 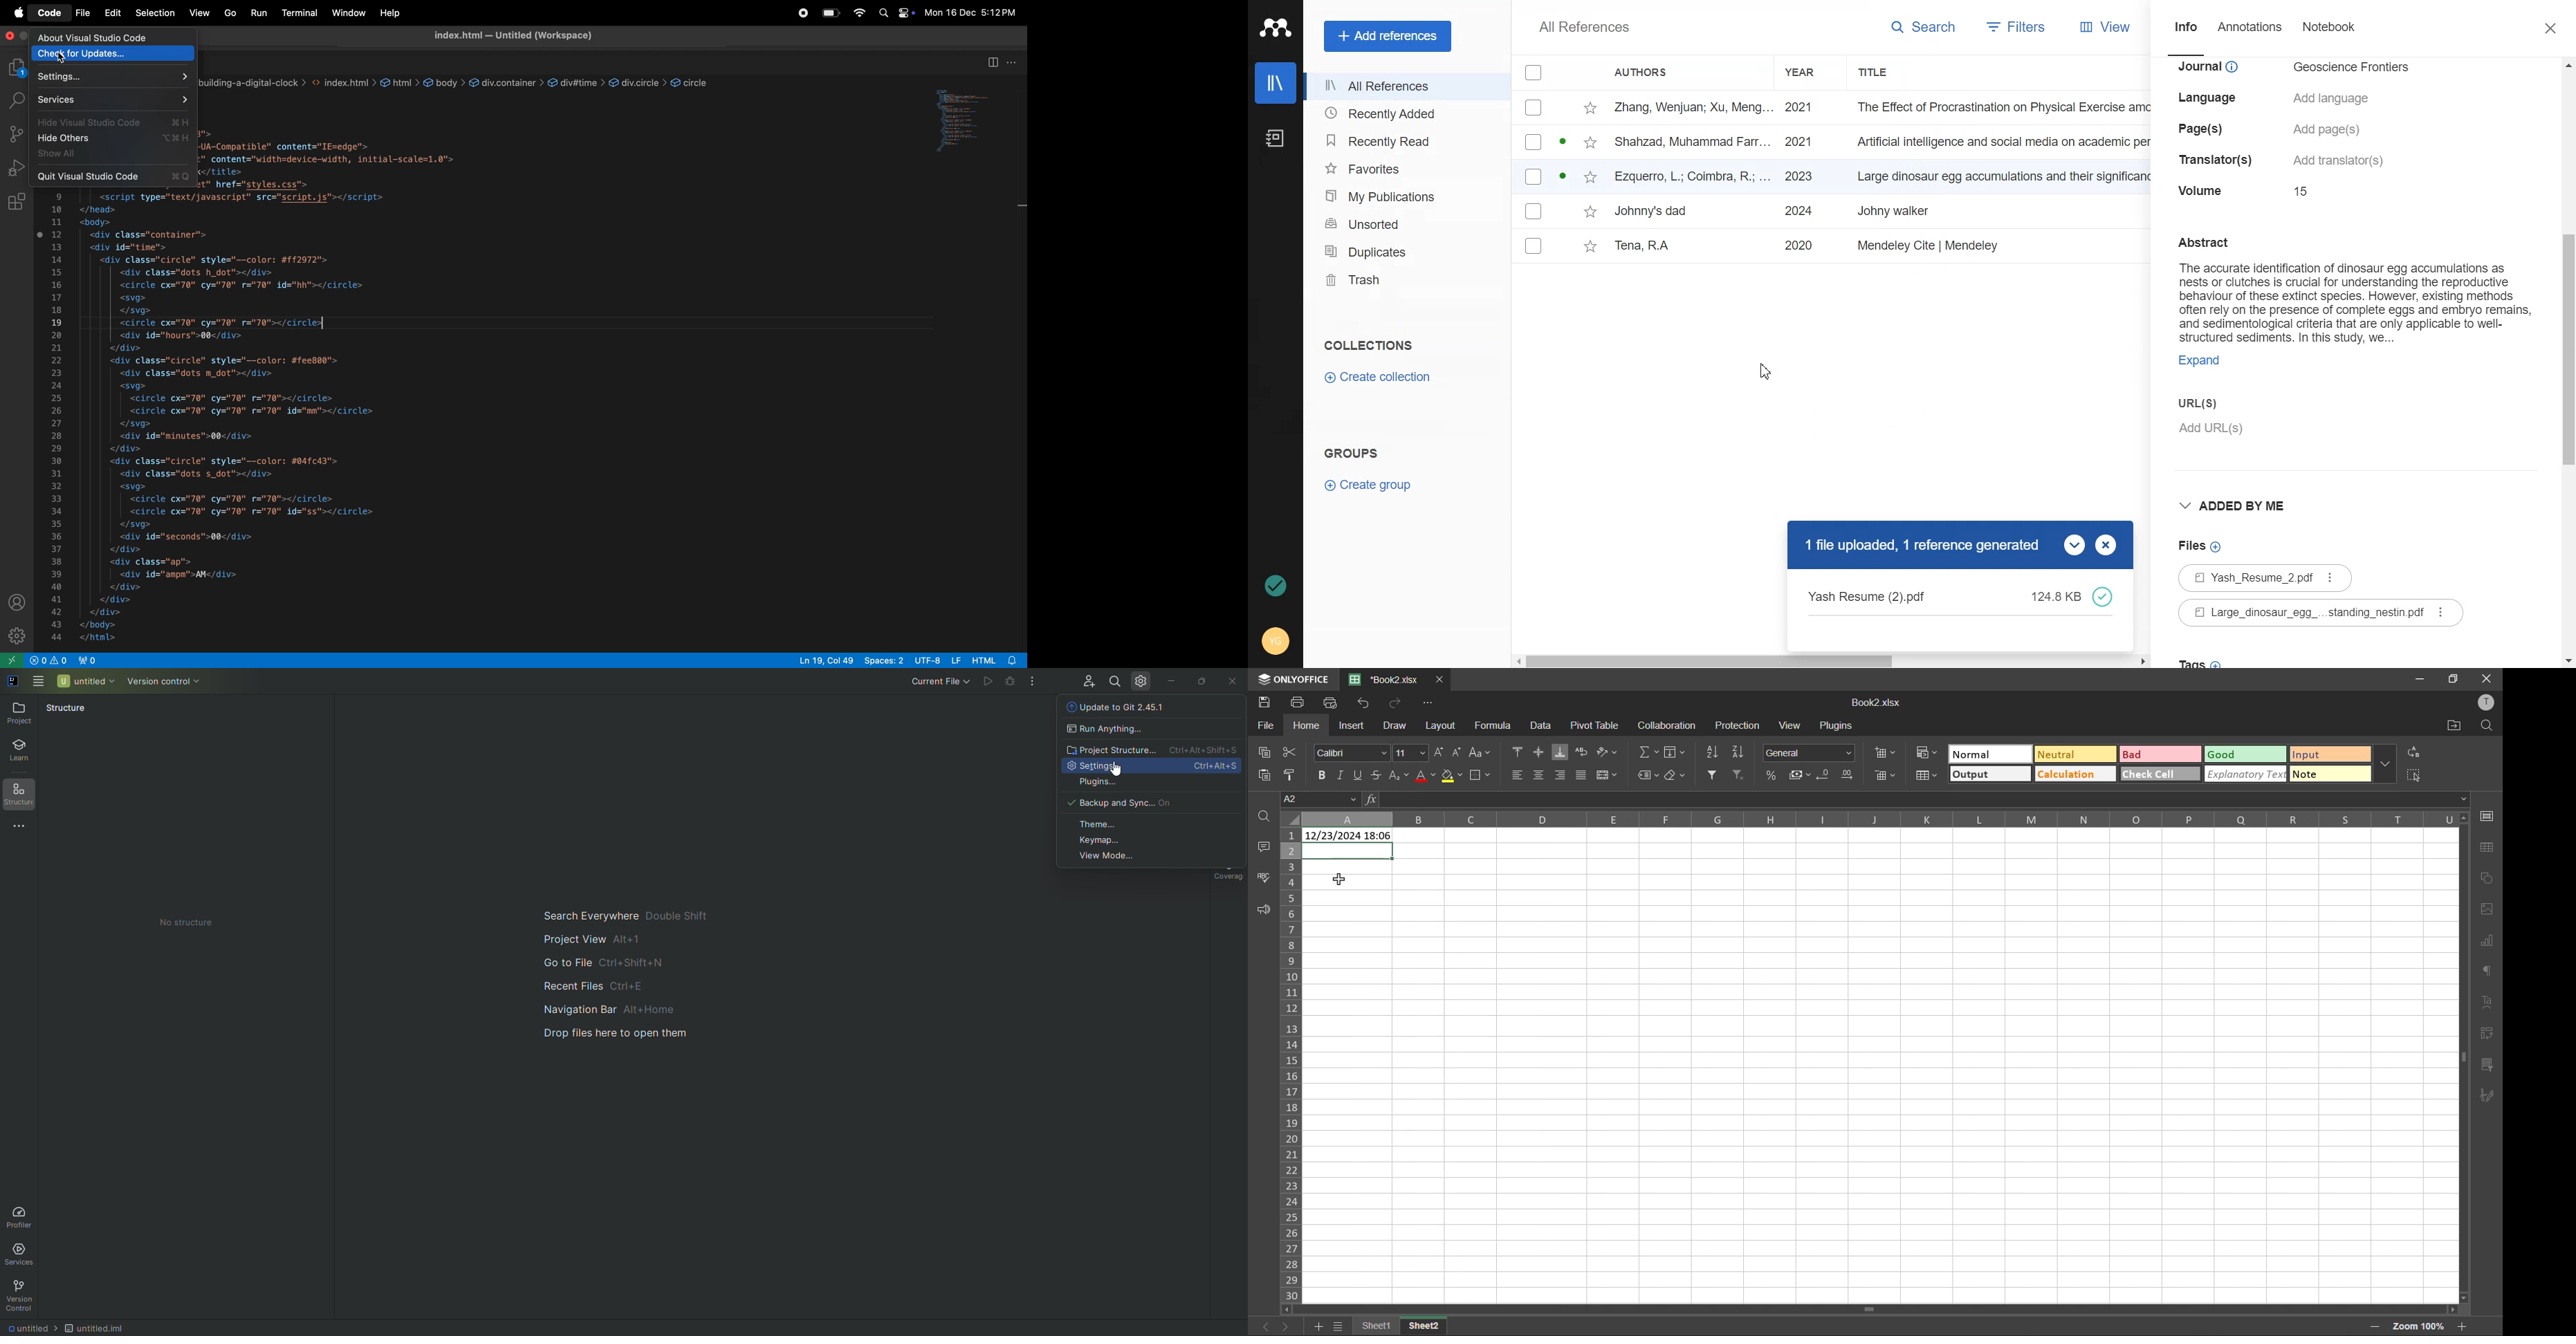 I want to click on shapes, so click(x=2488, y=878).